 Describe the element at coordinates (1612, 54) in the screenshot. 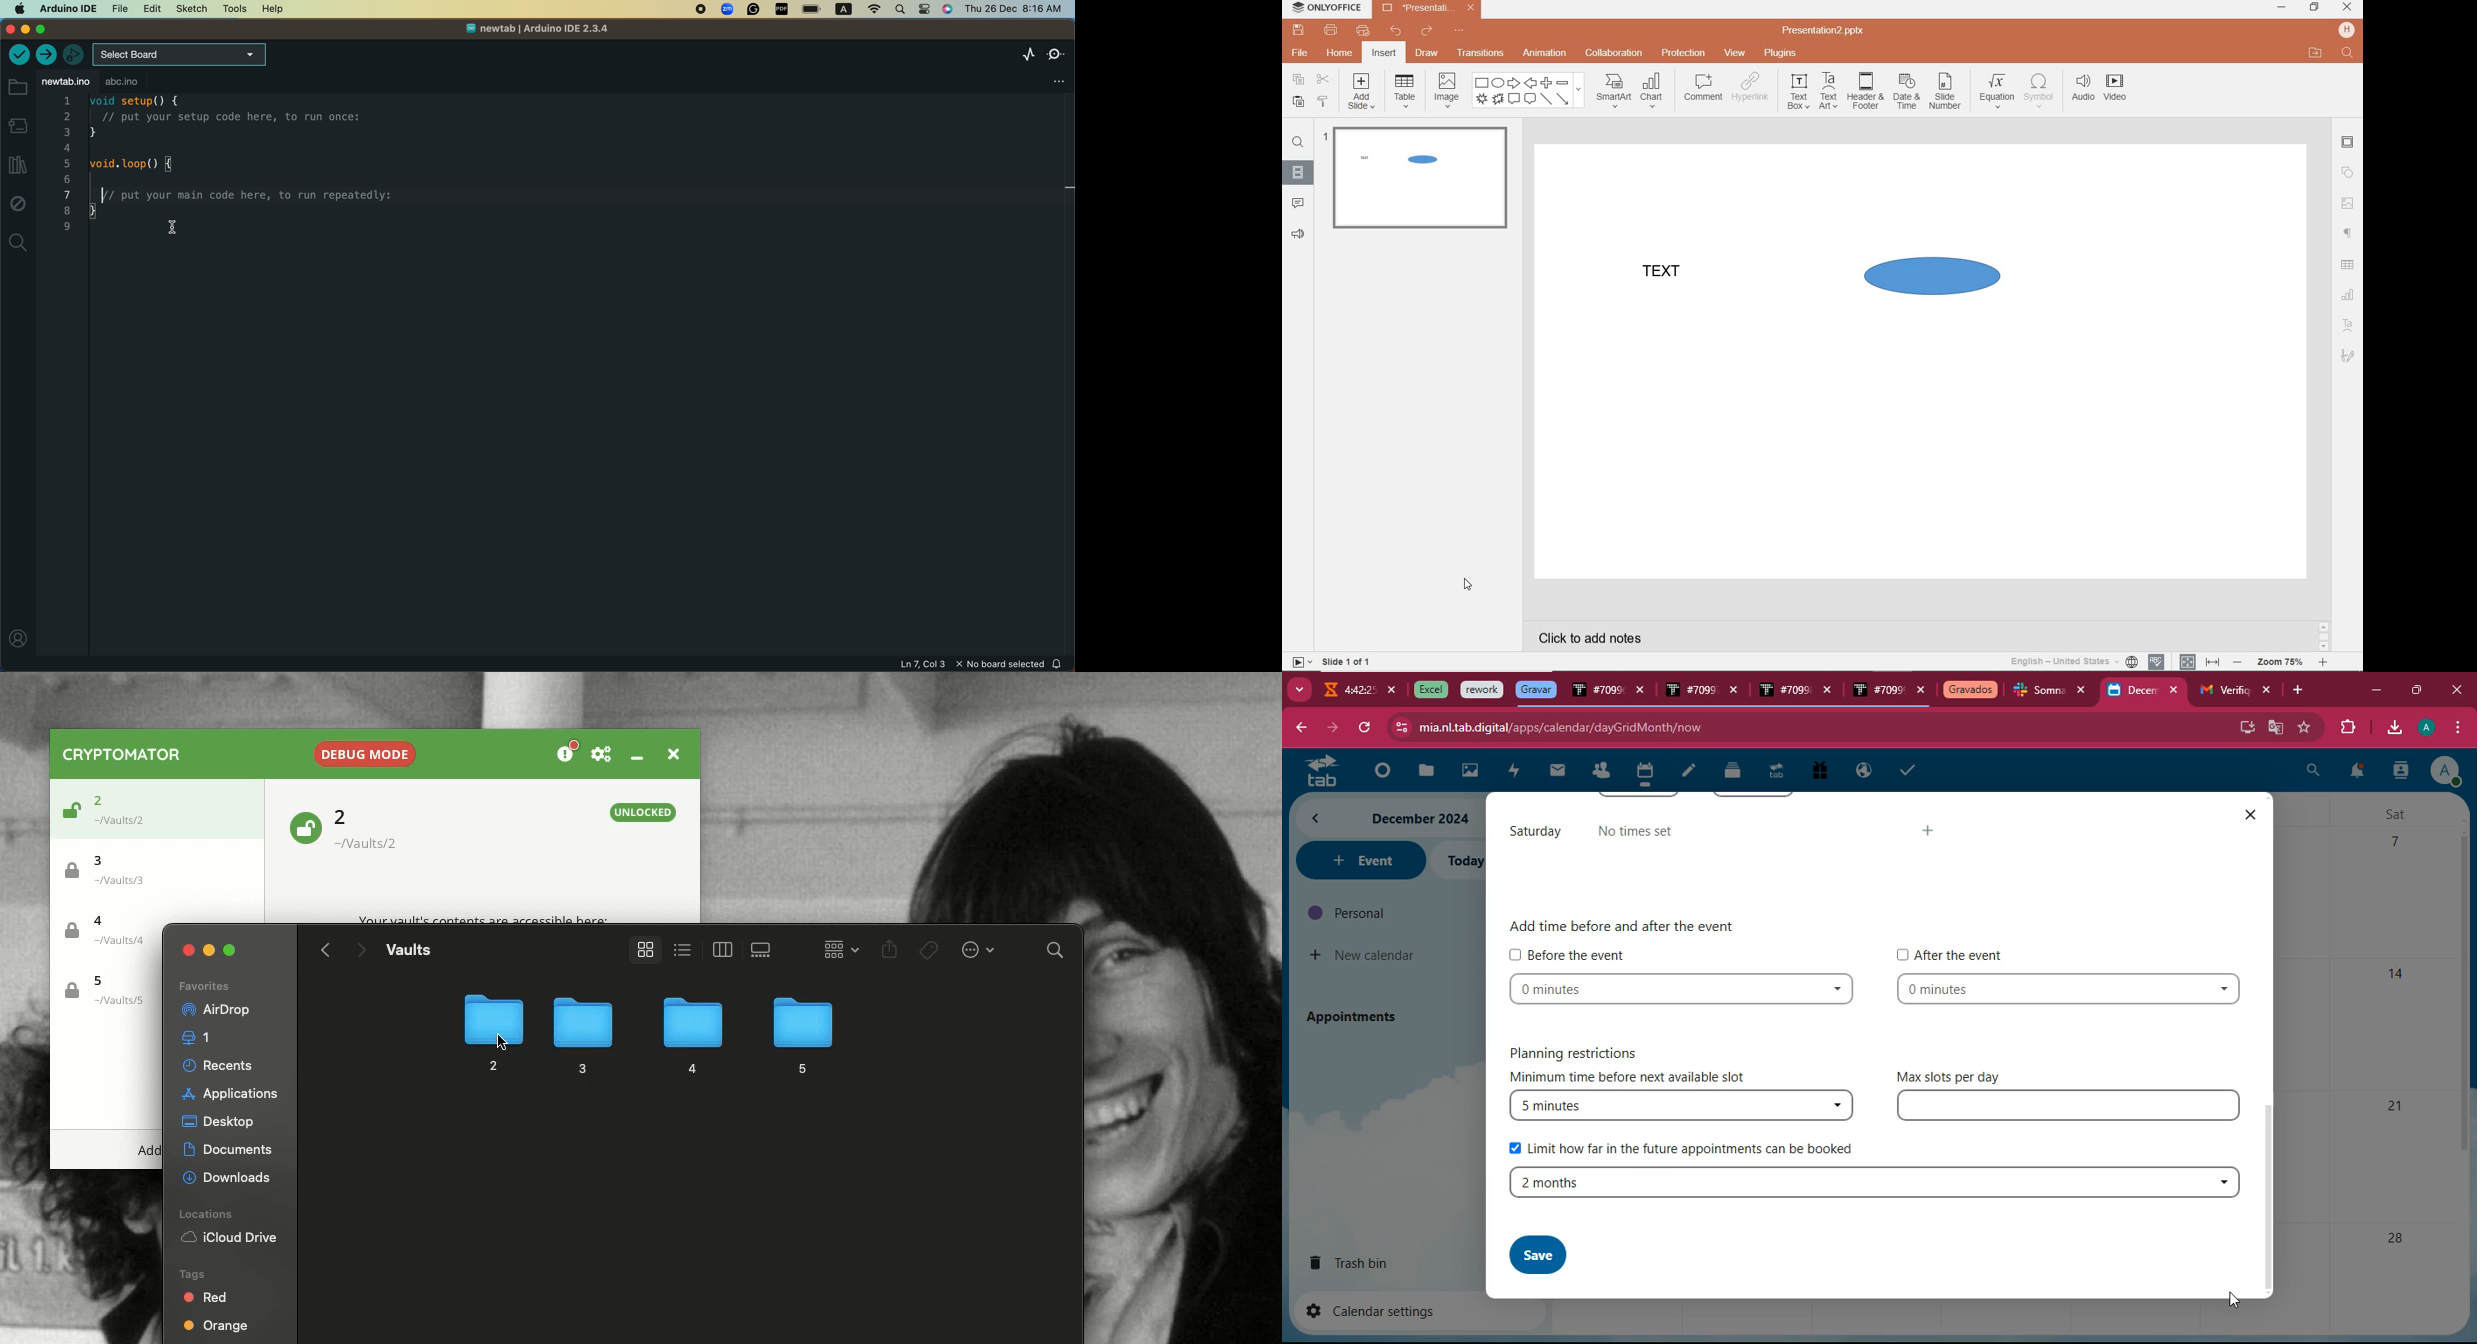

I see `collaboration` at that location.